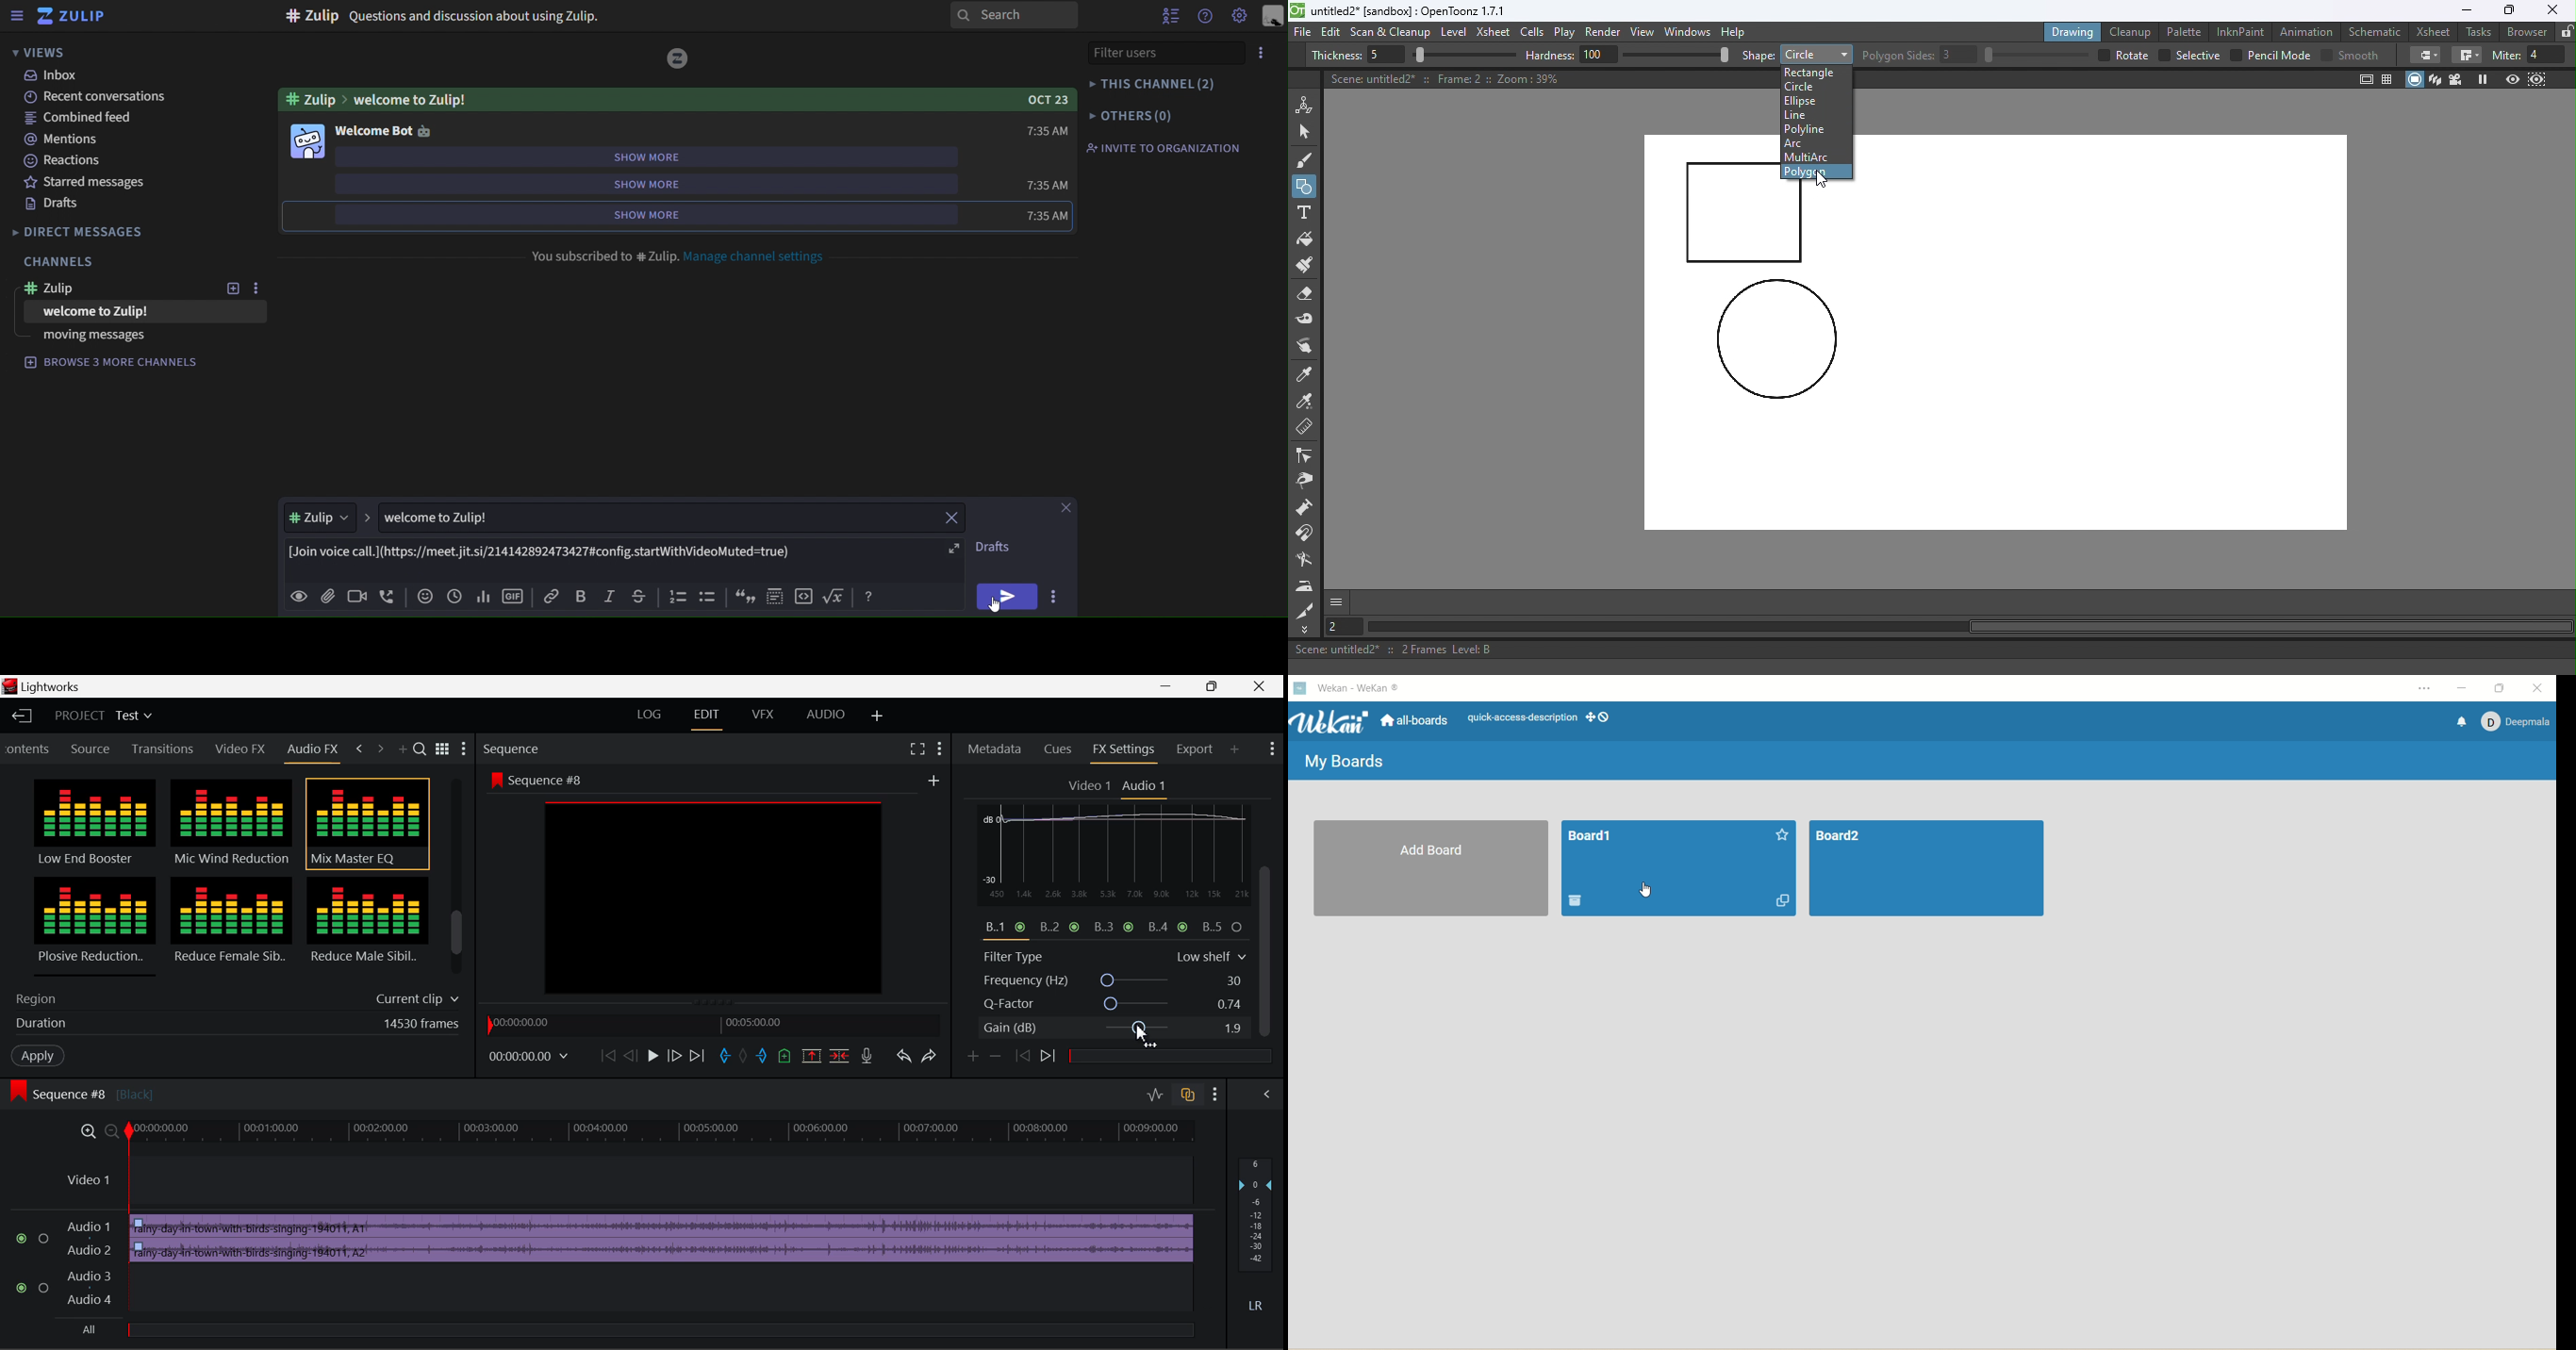 This screenshot has width=2576, height=1372. What do you see at coordinates (21, 716) in the screenshot?
I see `Back to Homepage` at bounding box center [21, 716].